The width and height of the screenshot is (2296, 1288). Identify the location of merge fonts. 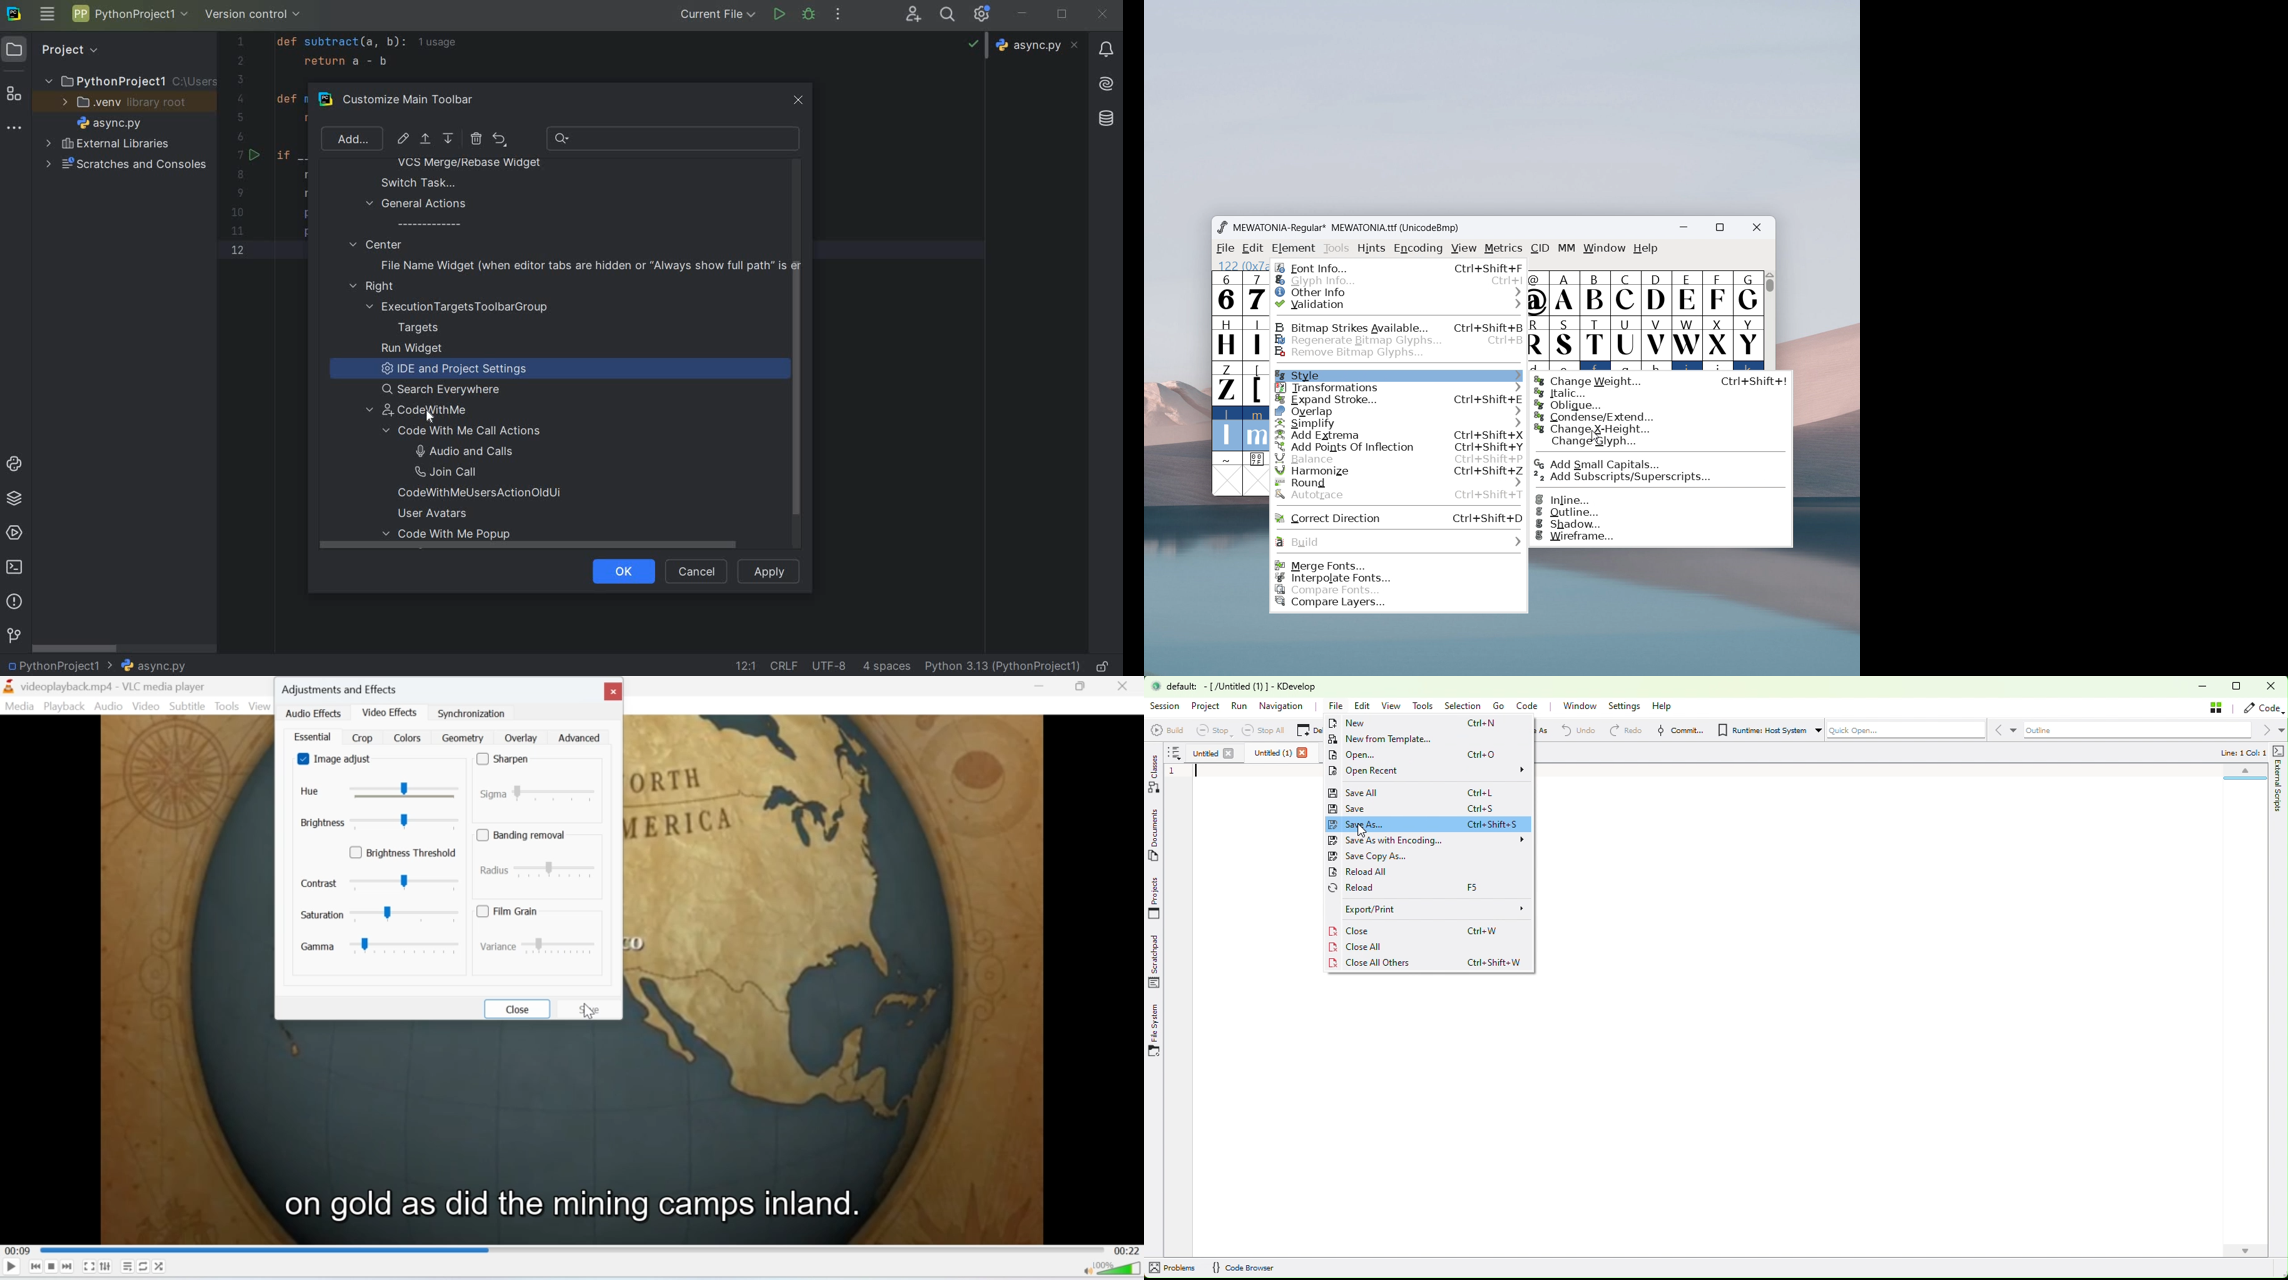
(1398, 565).